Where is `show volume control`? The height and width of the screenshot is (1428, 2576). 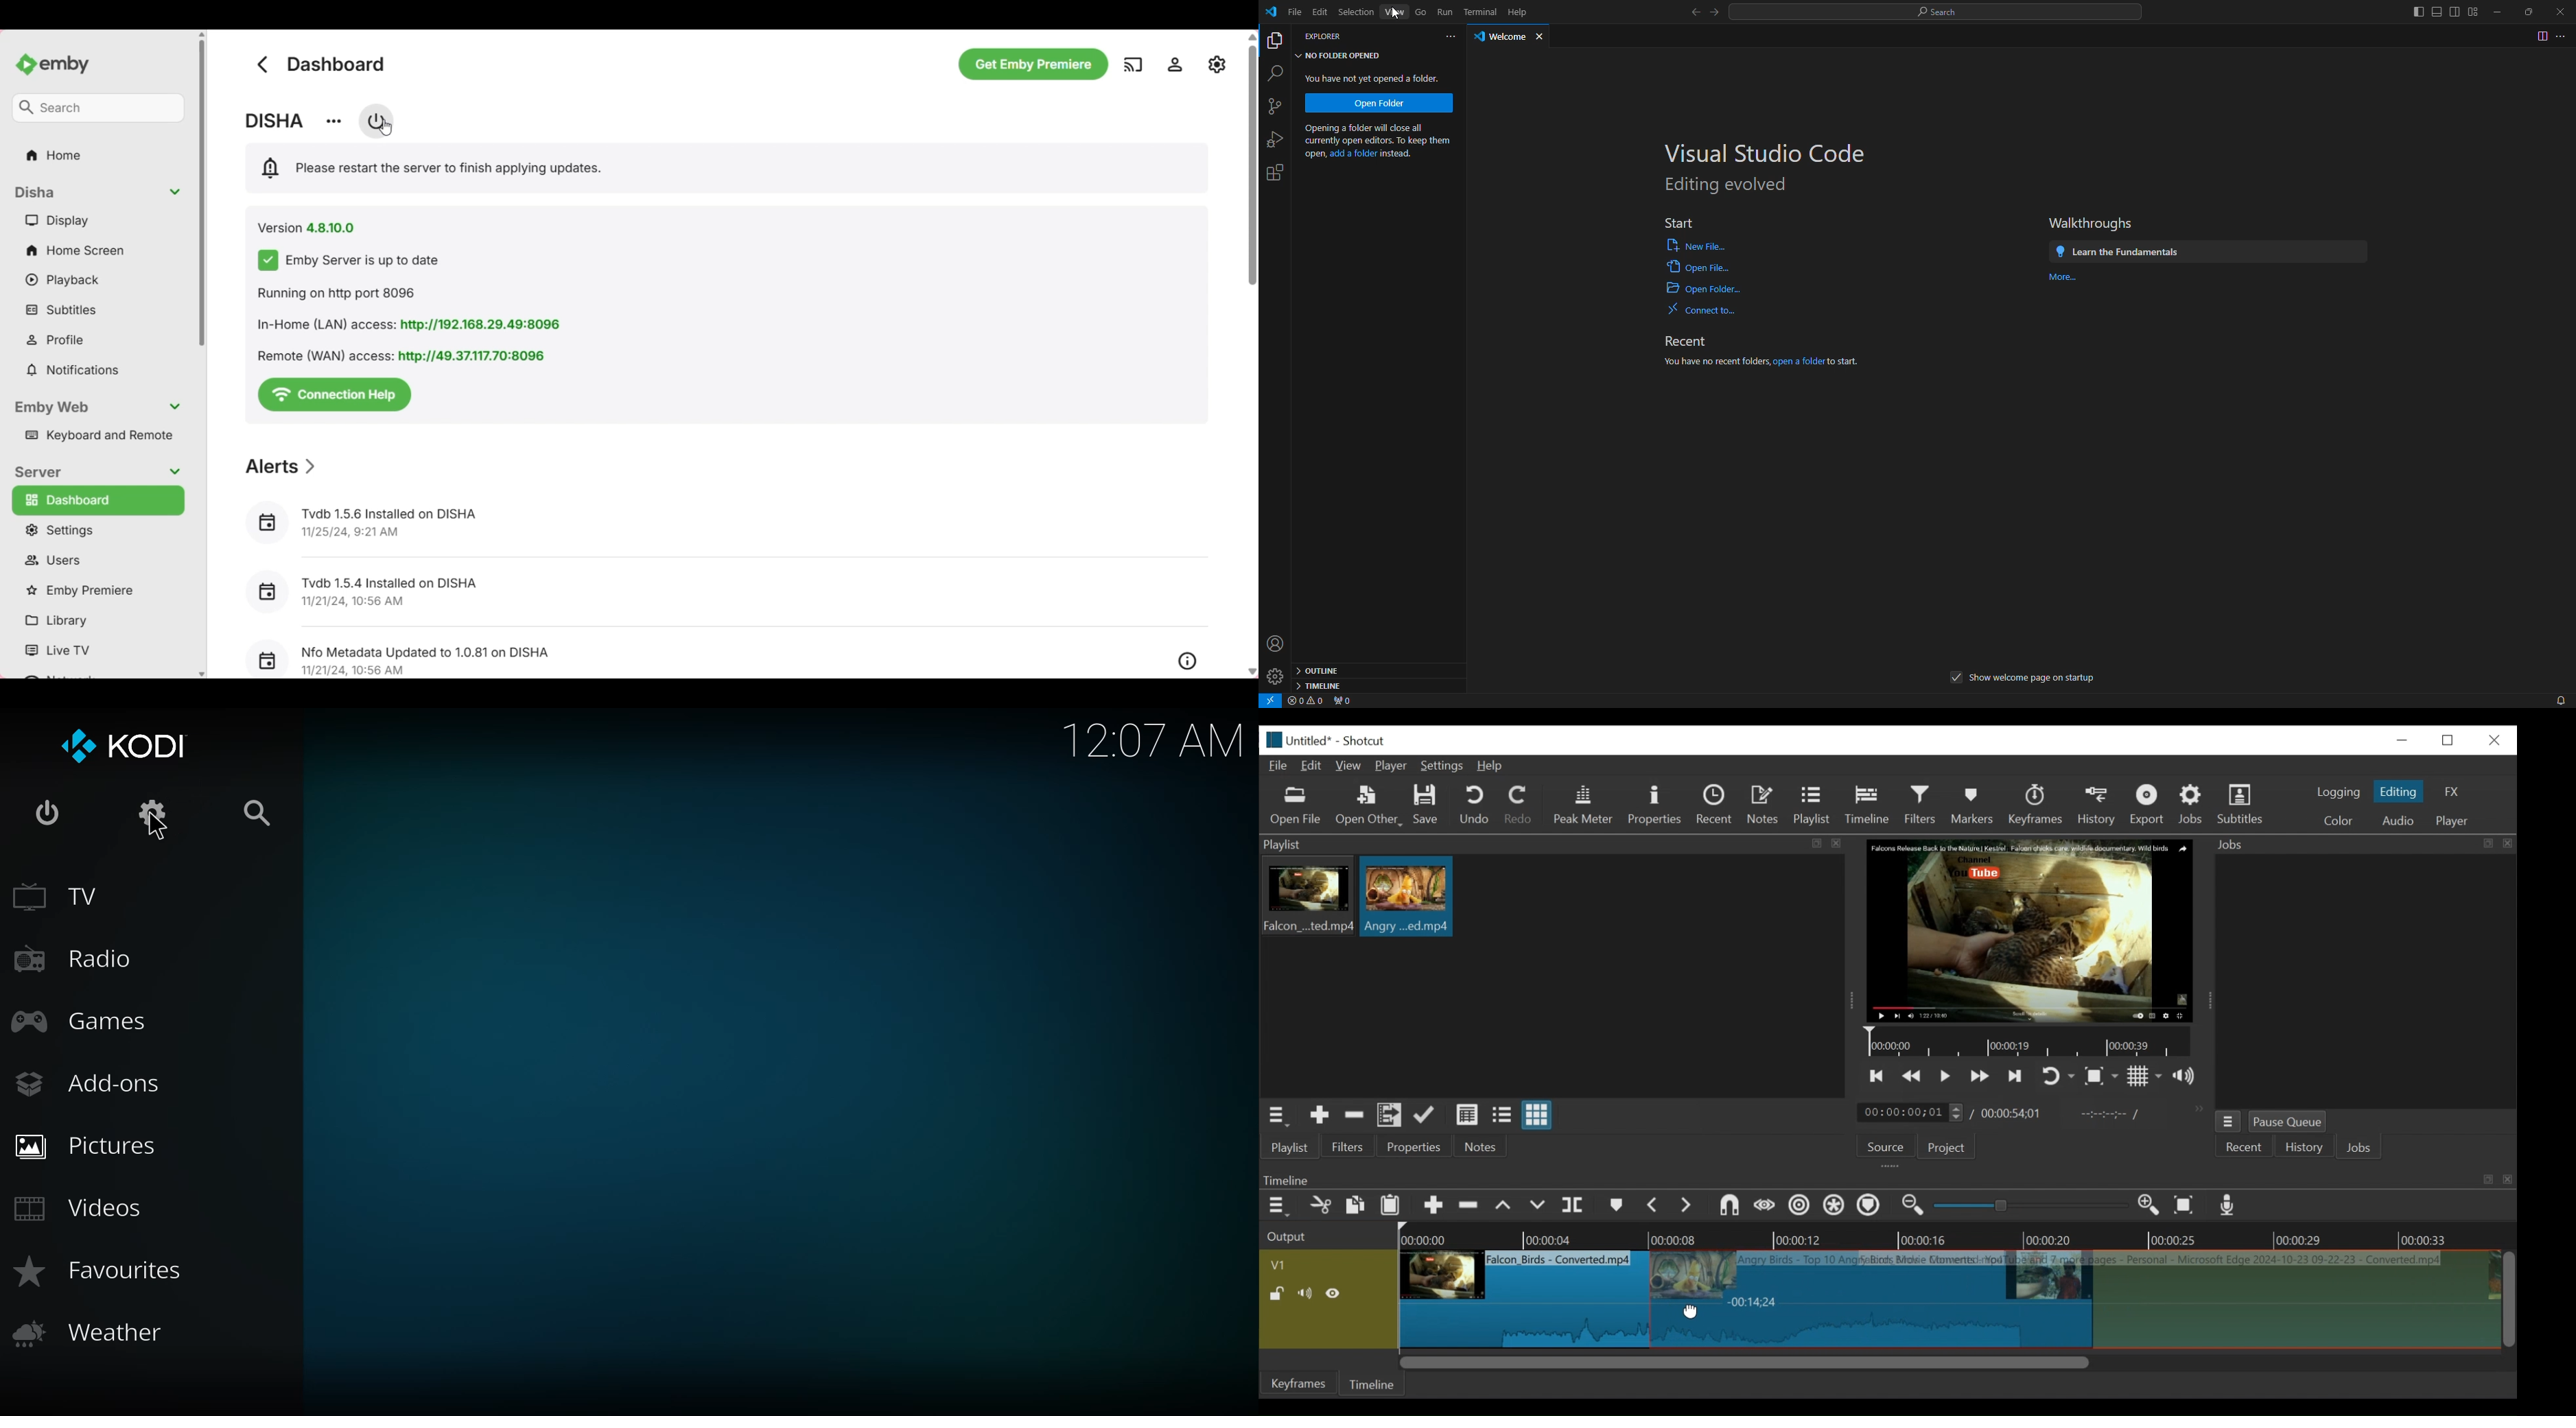
show volume control is located at coordinates (2190, 1077).